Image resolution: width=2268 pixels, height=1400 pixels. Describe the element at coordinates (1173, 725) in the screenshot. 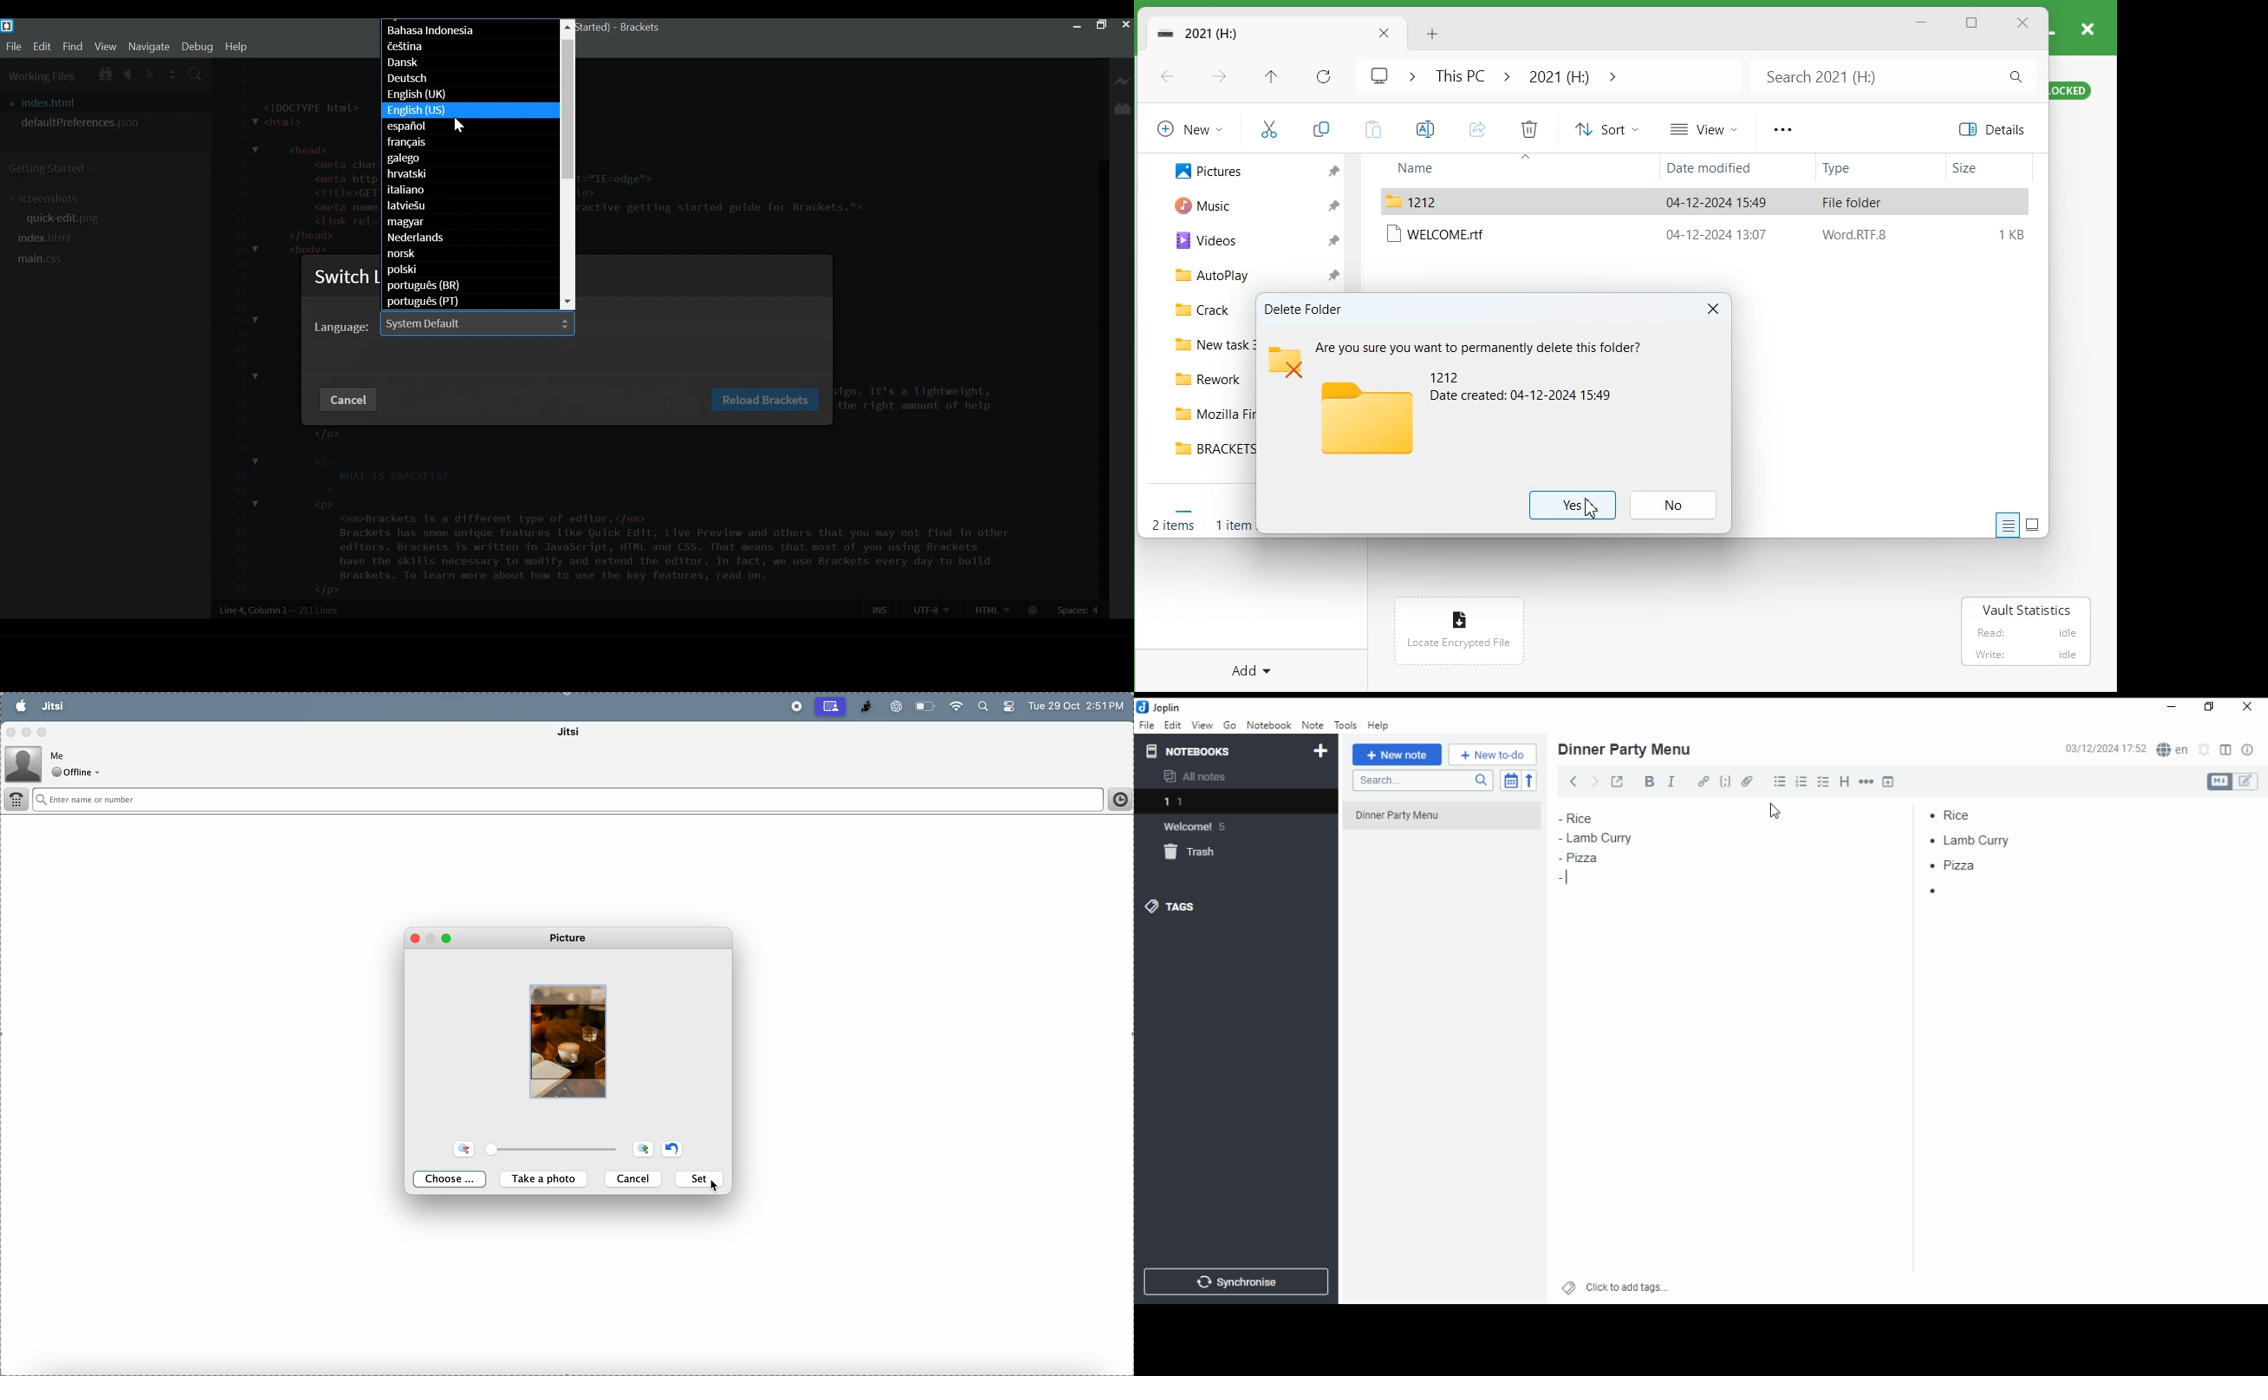

I see `edit` at that location.